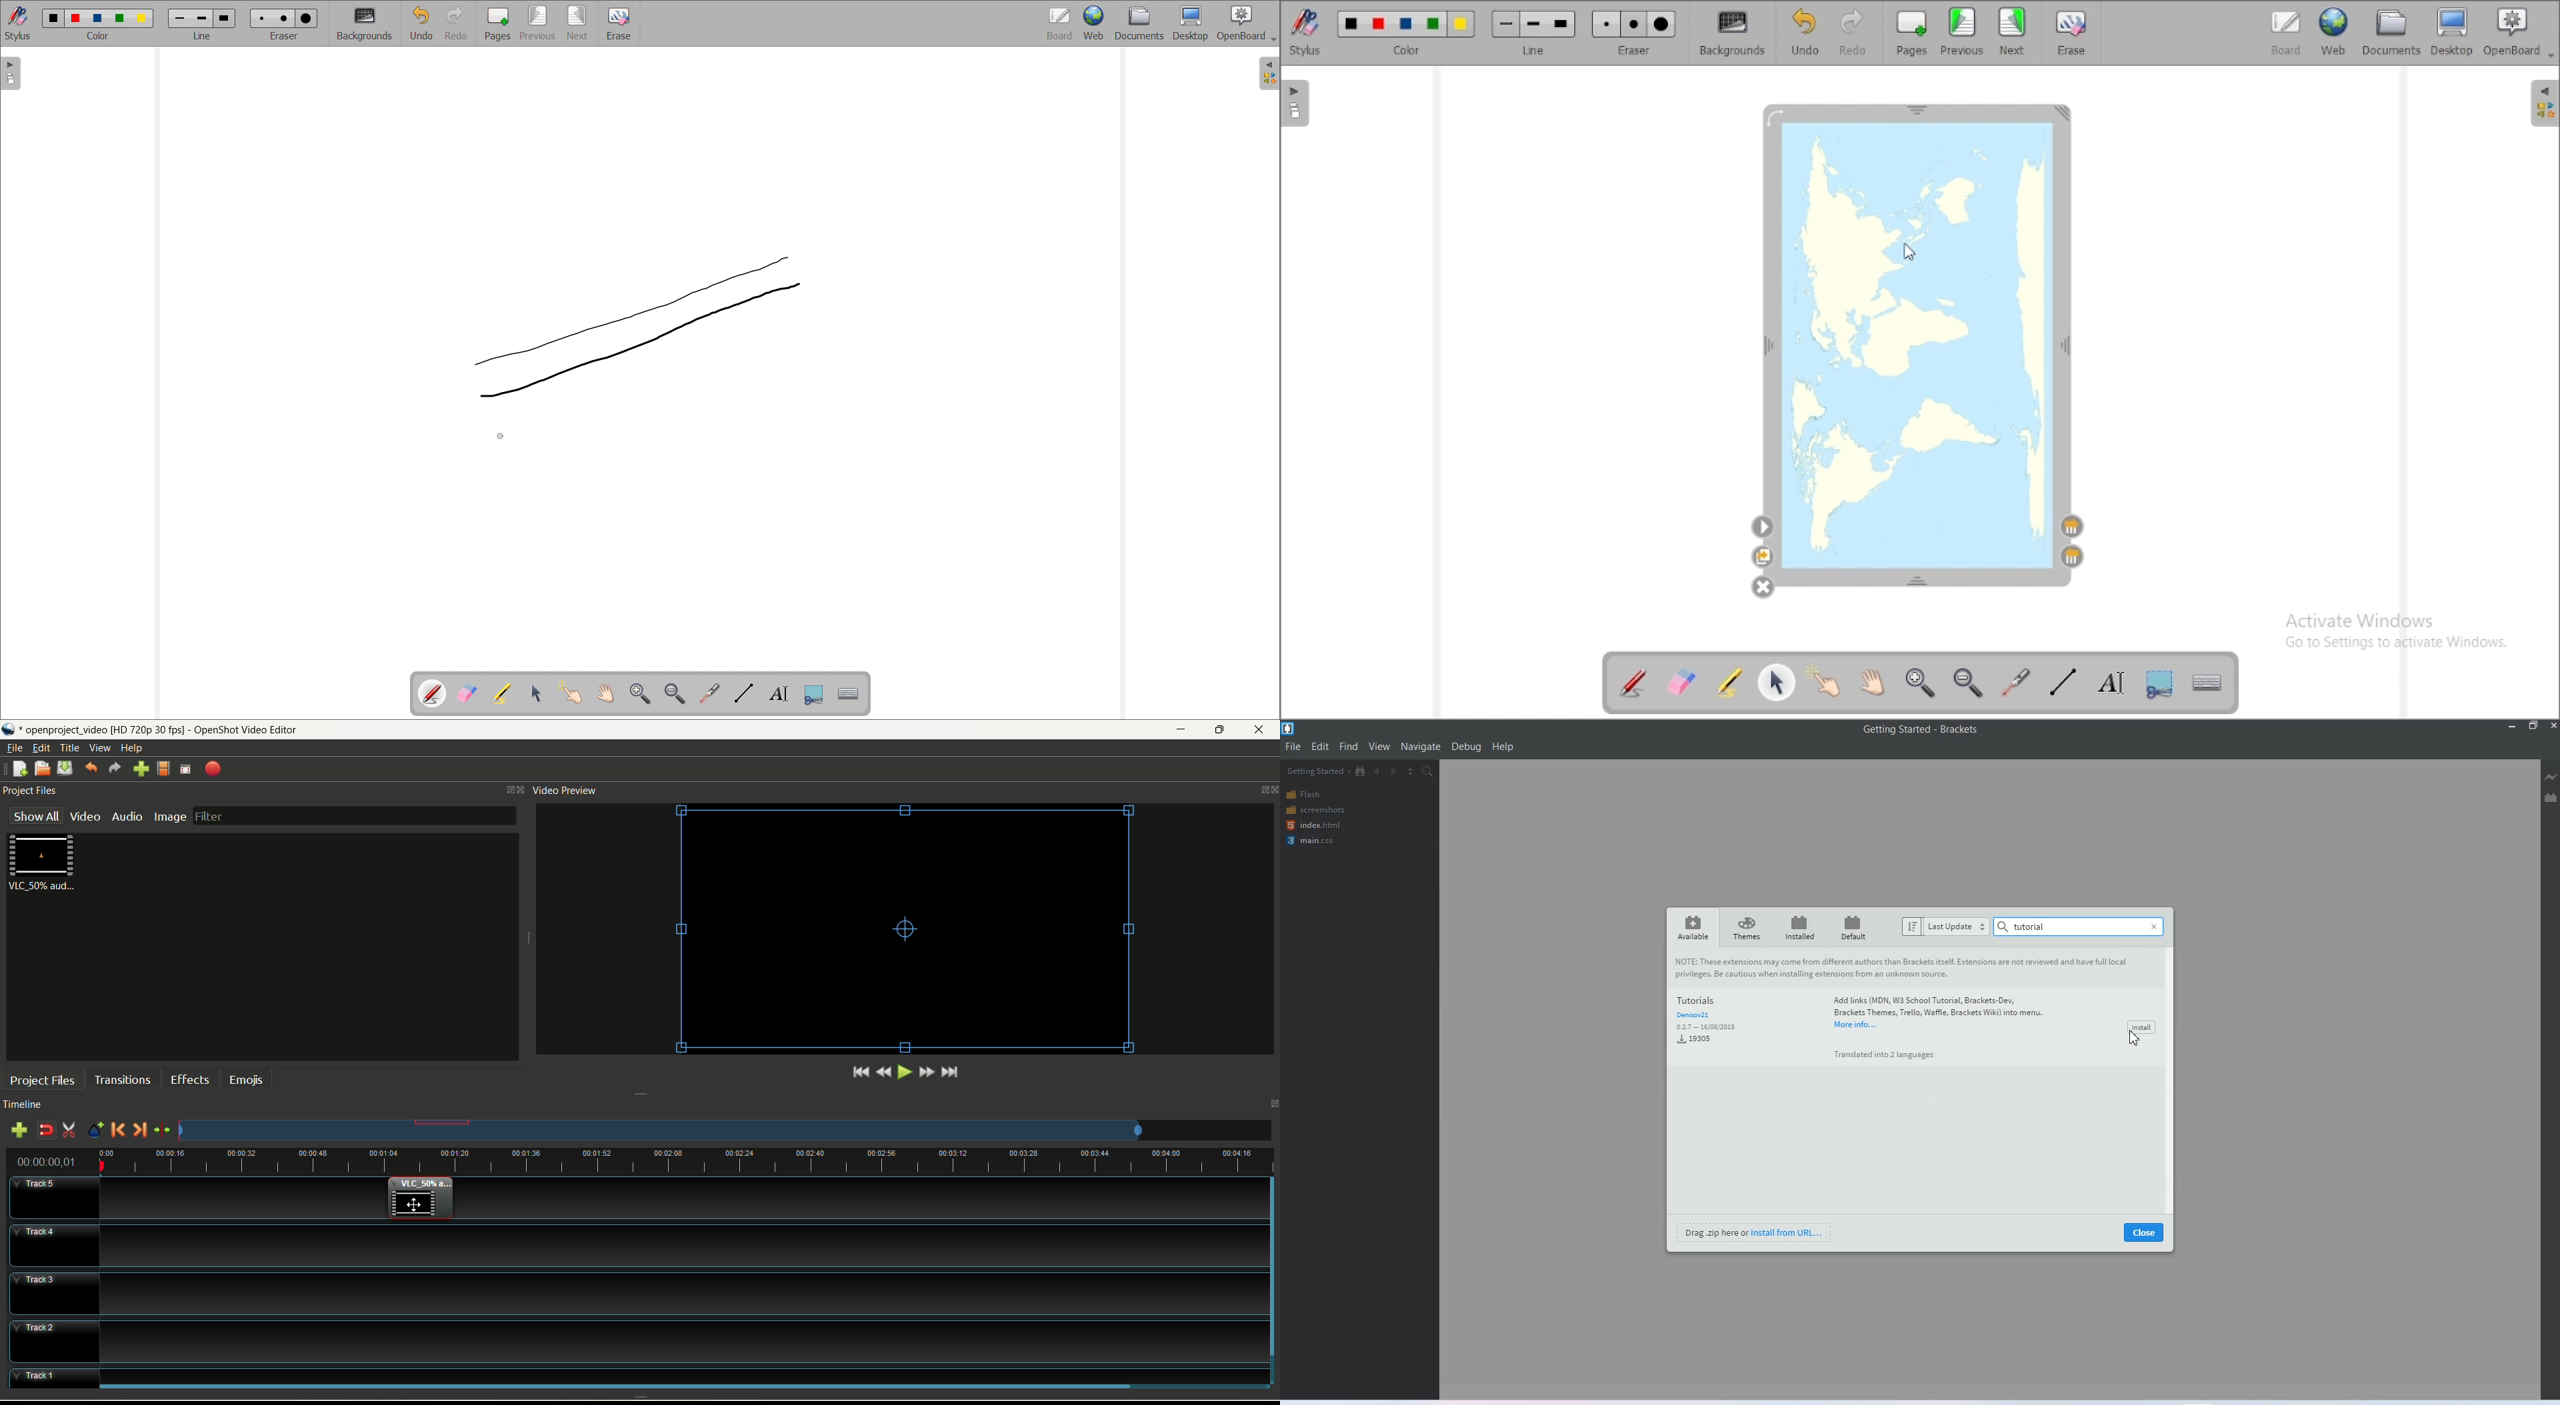 The image size is (2576, 1428). What do you see at coordinates (1725, 1023) in the screenshot?
I see `Tutorials and Download data` at bounding box center [1725, 1023].